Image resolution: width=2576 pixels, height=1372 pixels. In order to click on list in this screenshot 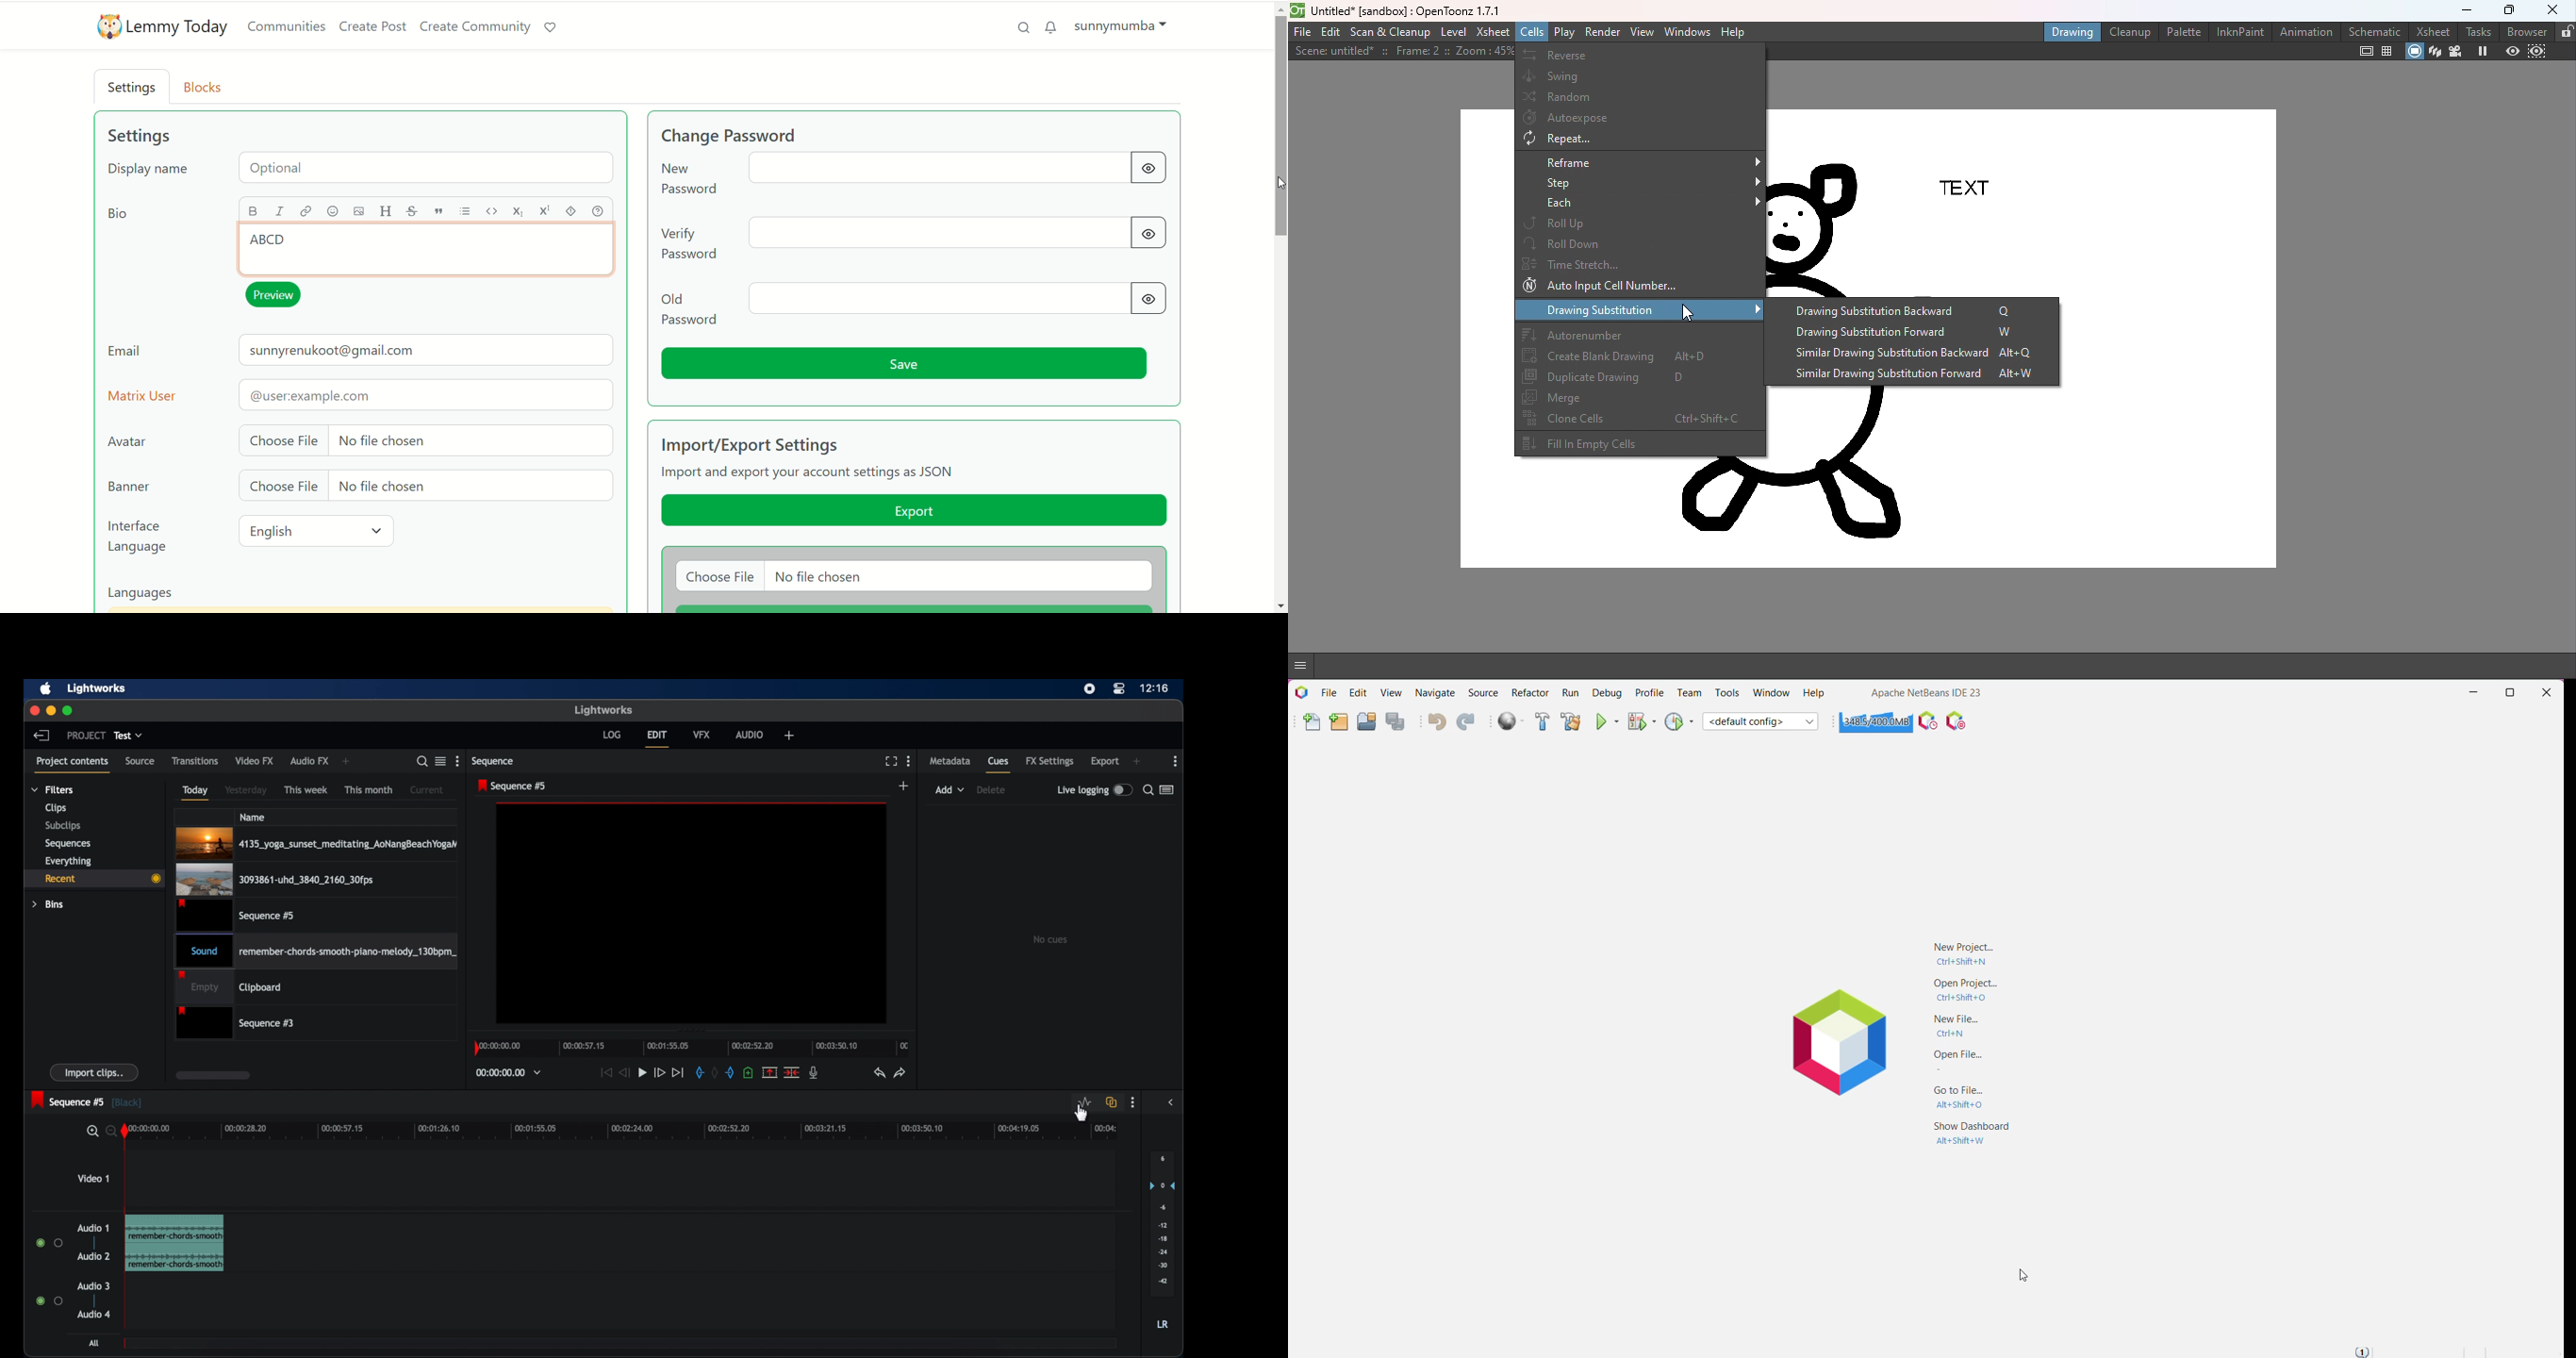, I will do `click(468, 211)`.